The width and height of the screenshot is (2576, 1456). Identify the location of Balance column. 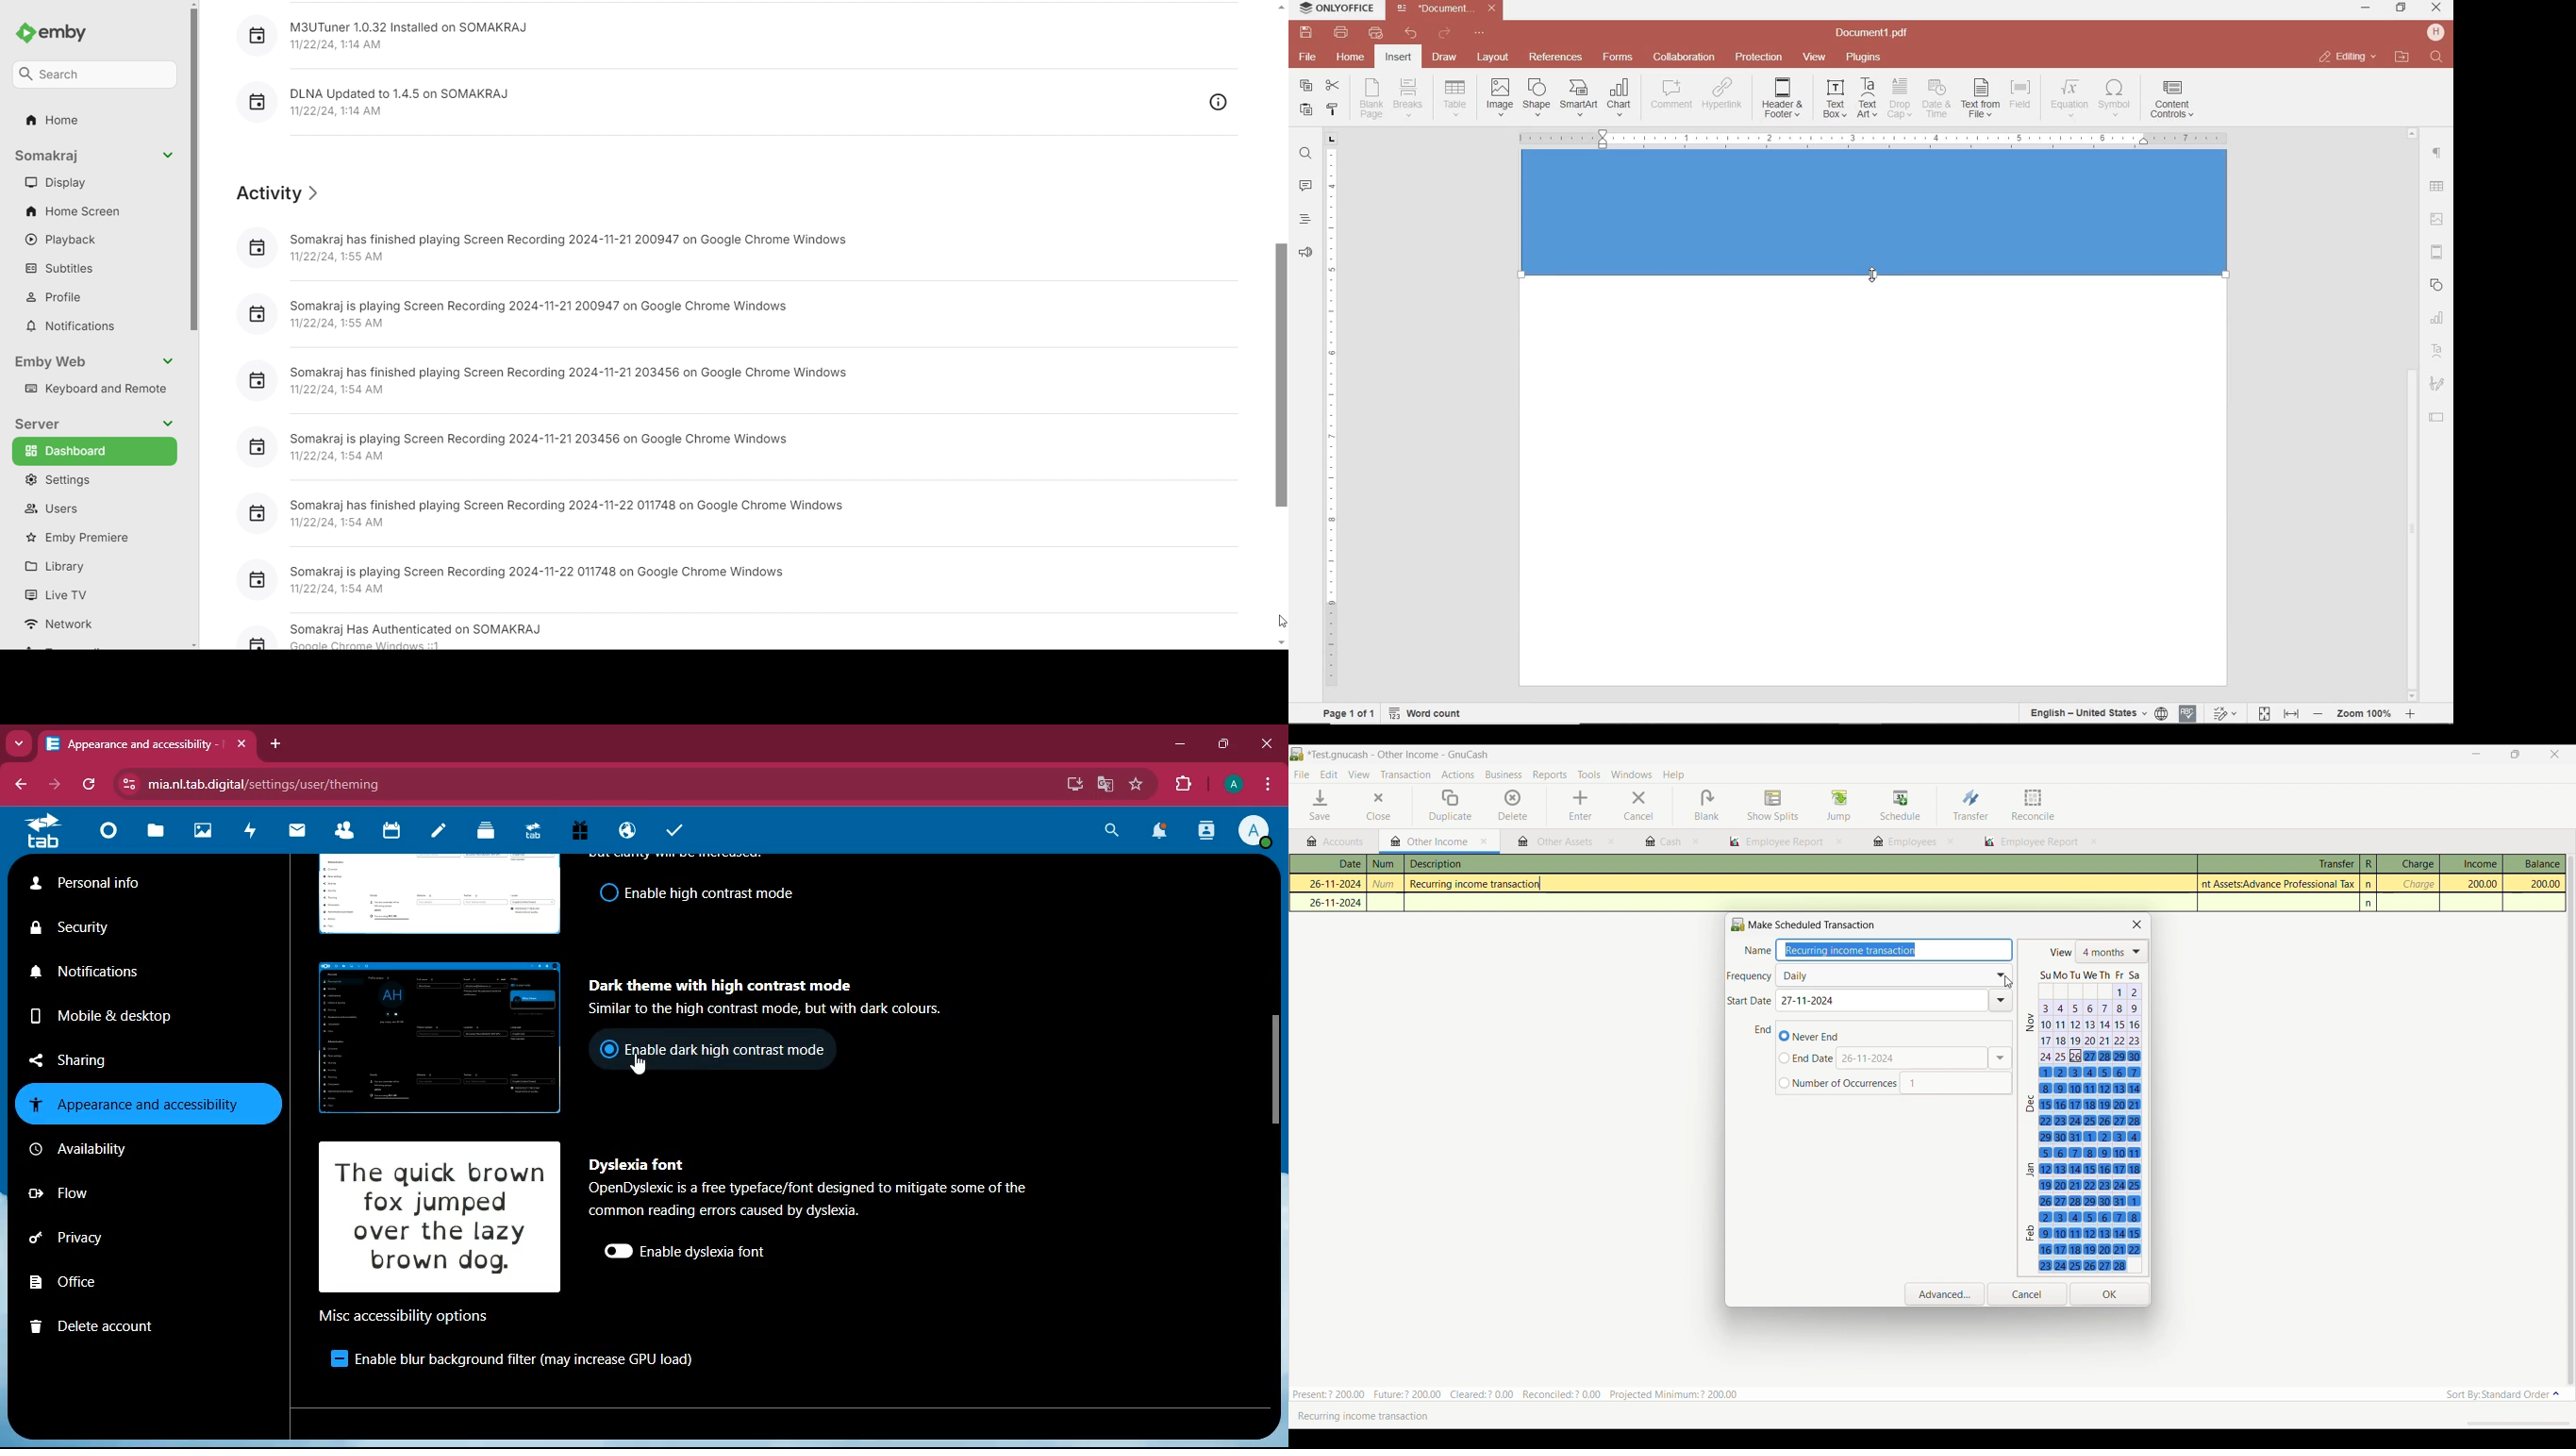
(2535, 863).